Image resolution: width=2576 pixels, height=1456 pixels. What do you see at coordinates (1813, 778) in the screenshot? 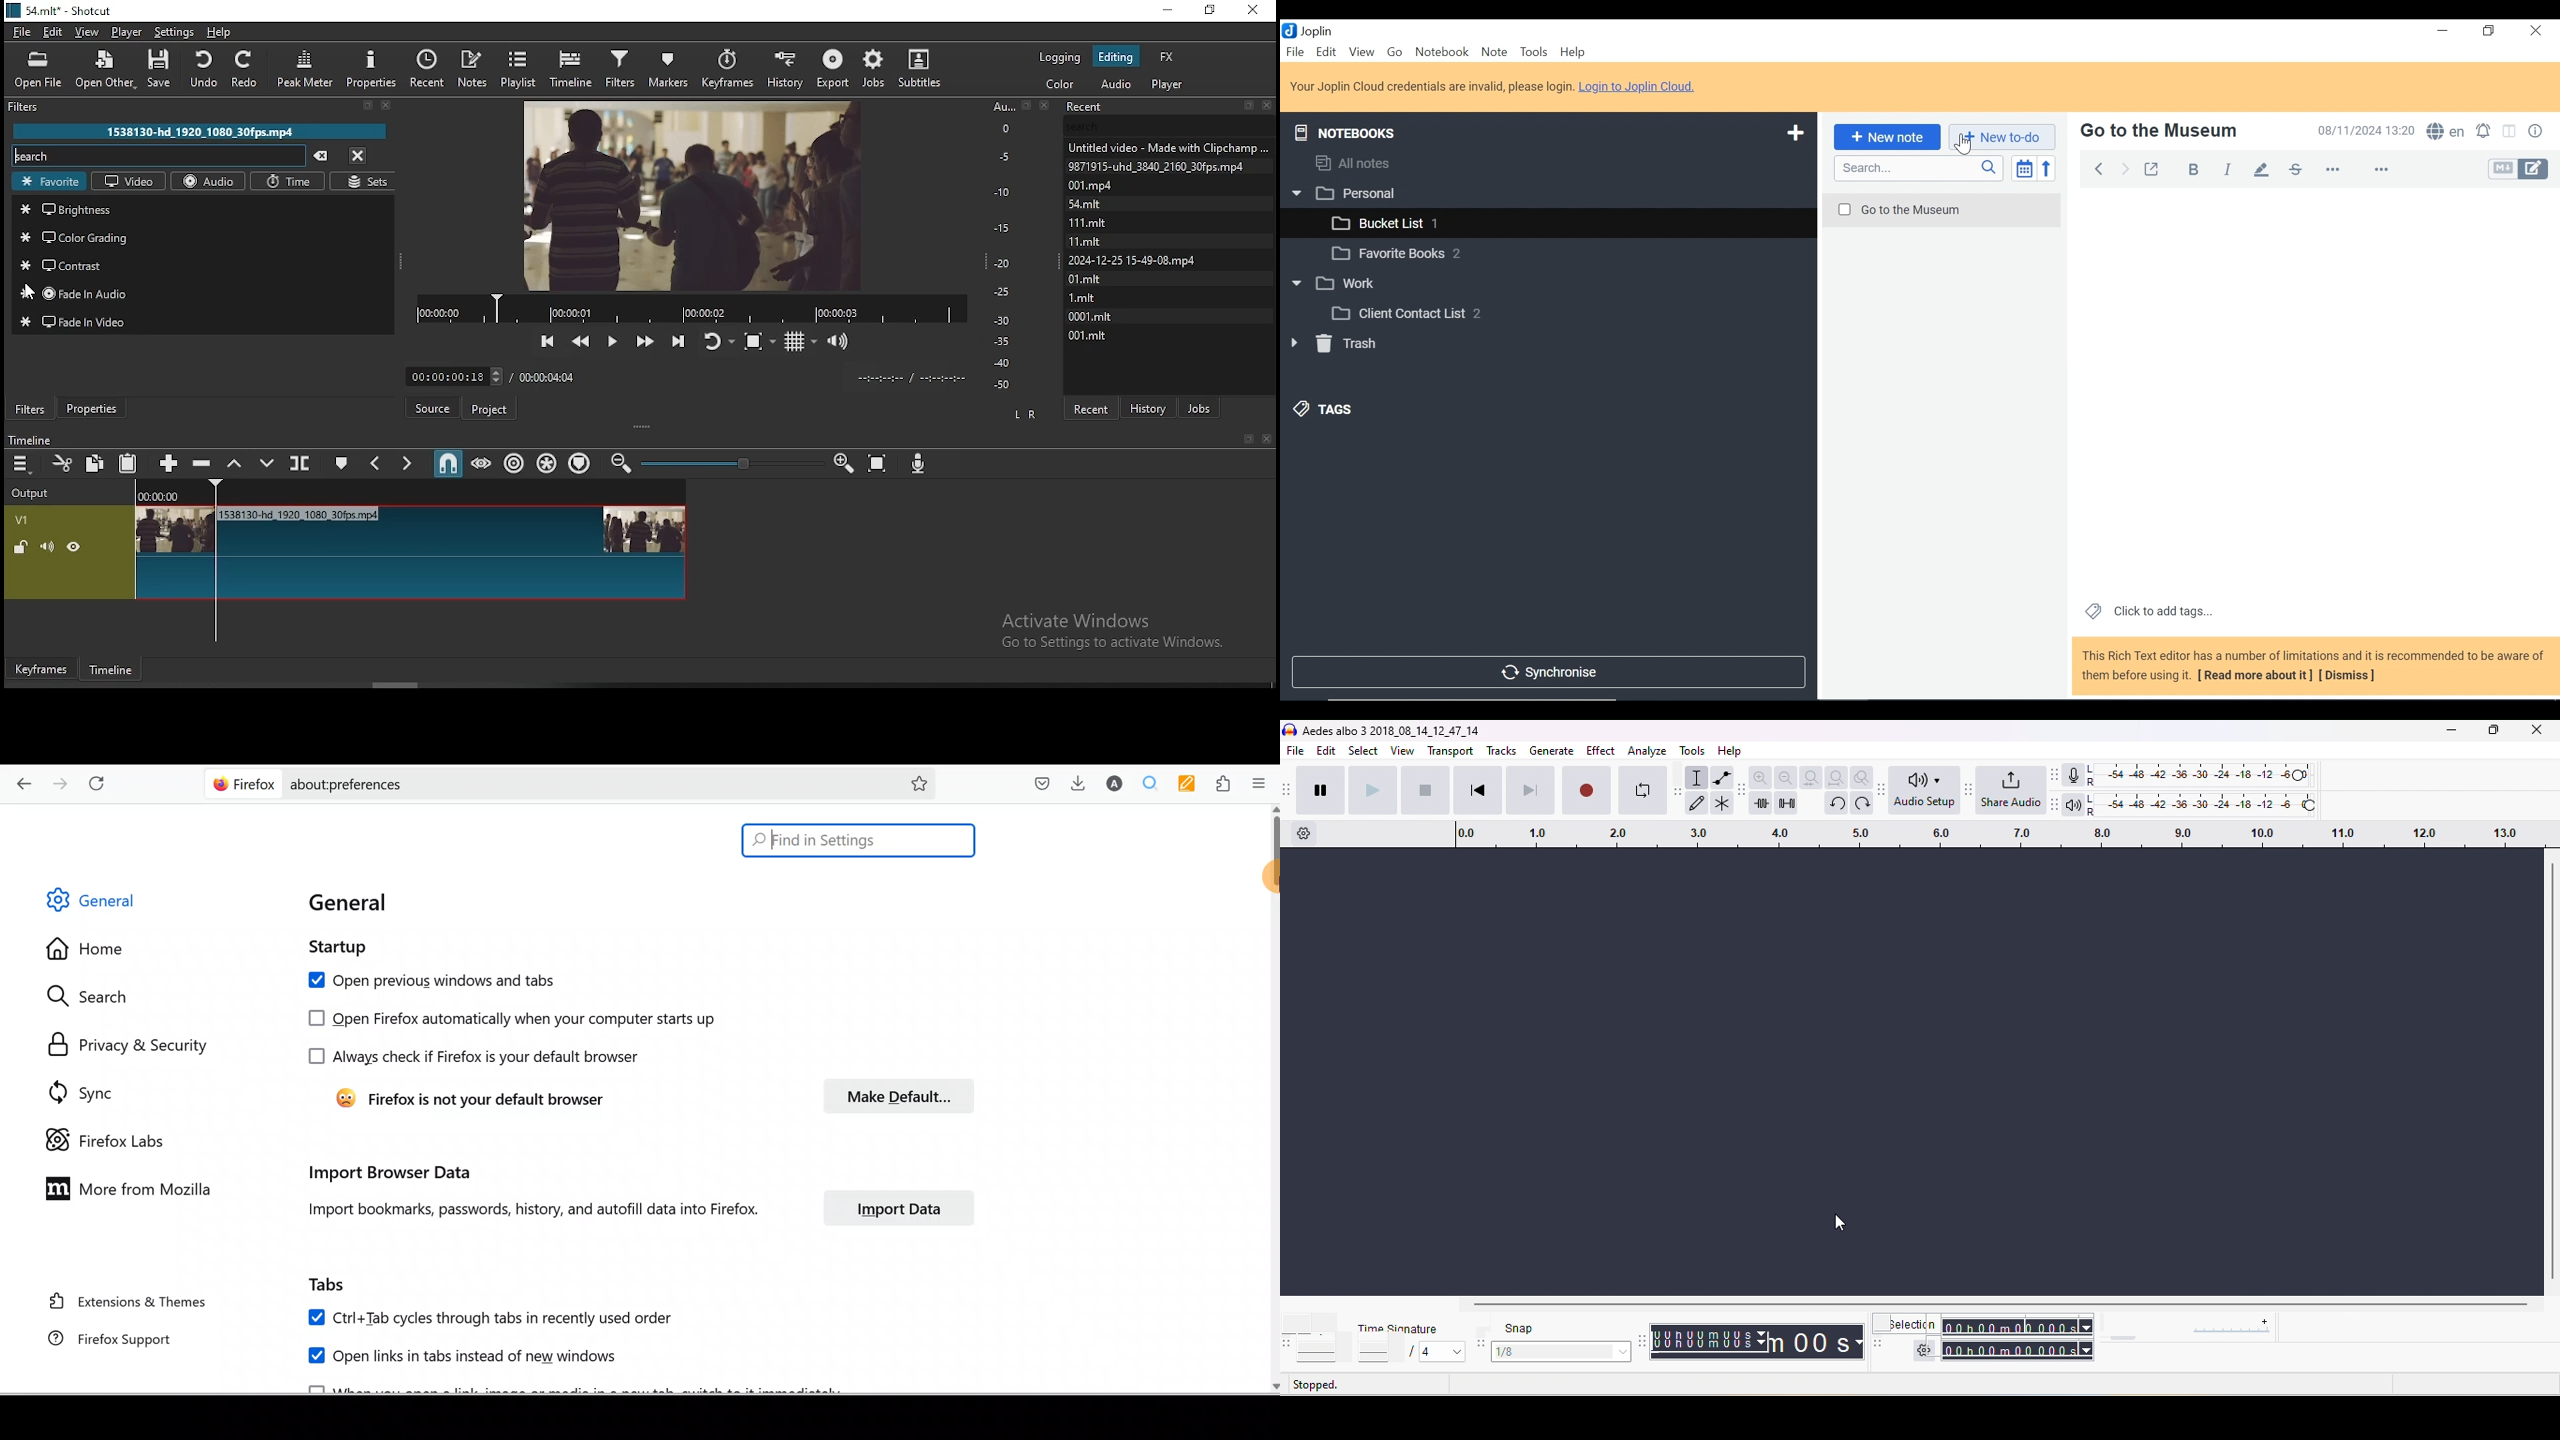
I see `fit selection to width` at bounding box center [1813, 778].